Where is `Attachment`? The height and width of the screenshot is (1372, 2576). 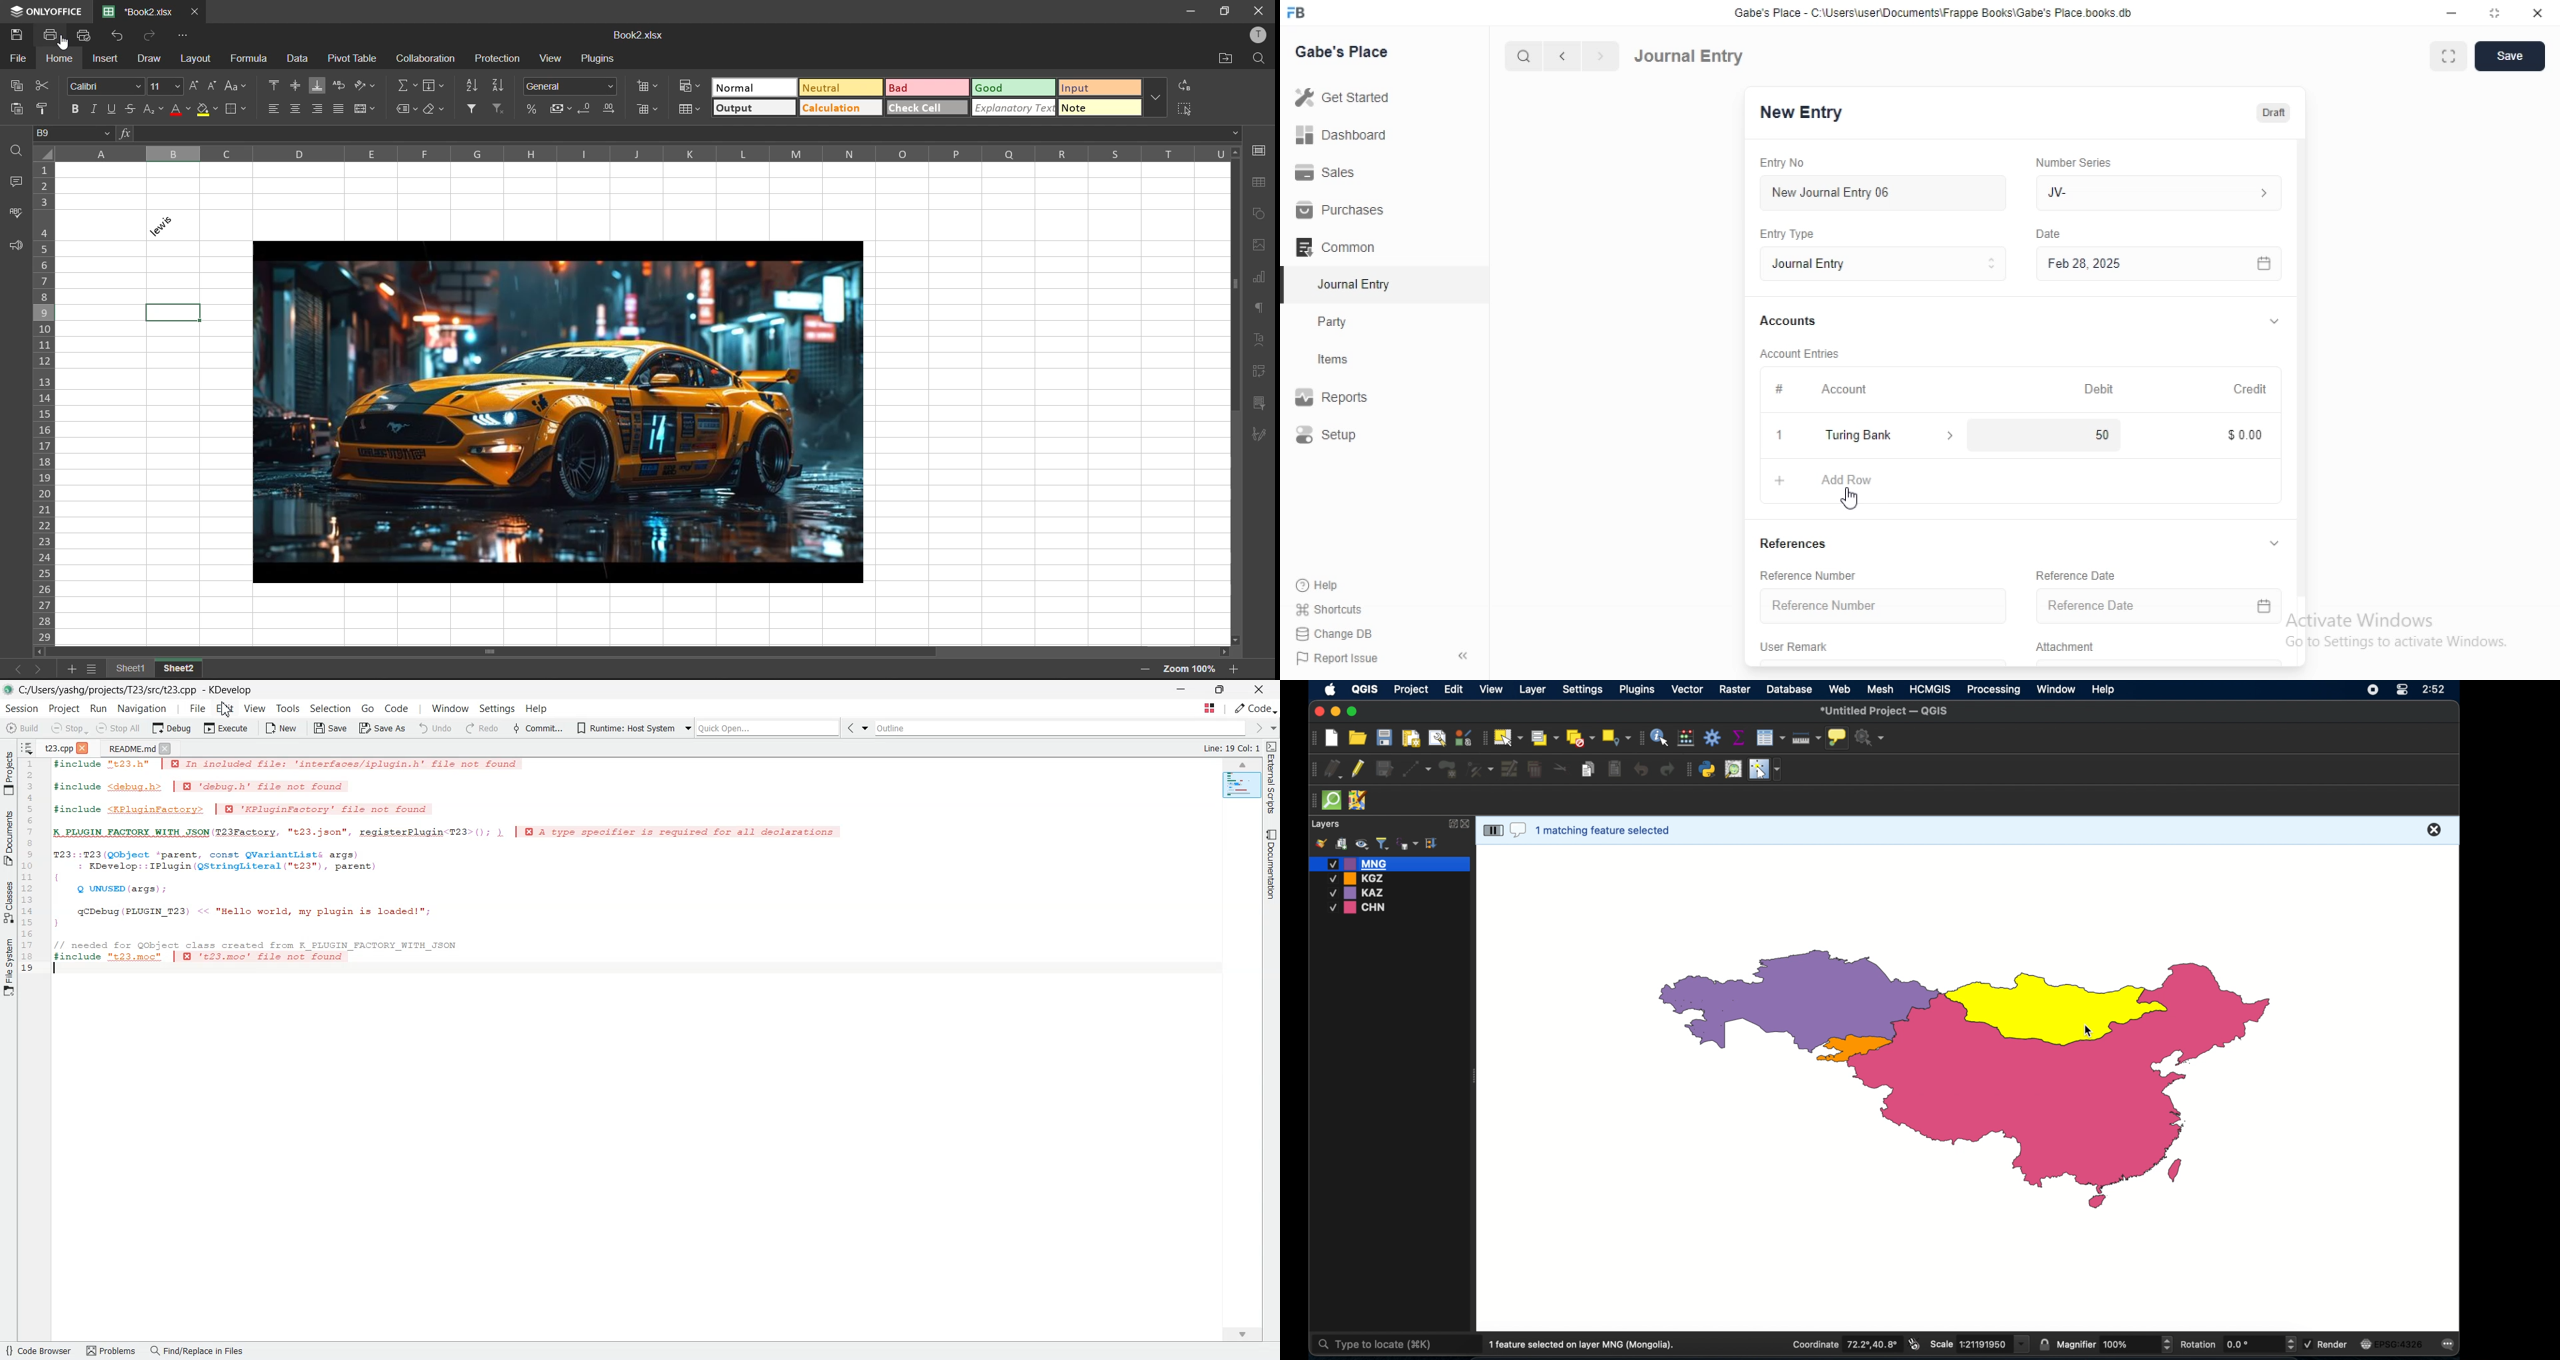 Attachment is located at coordinates (2068, 648).